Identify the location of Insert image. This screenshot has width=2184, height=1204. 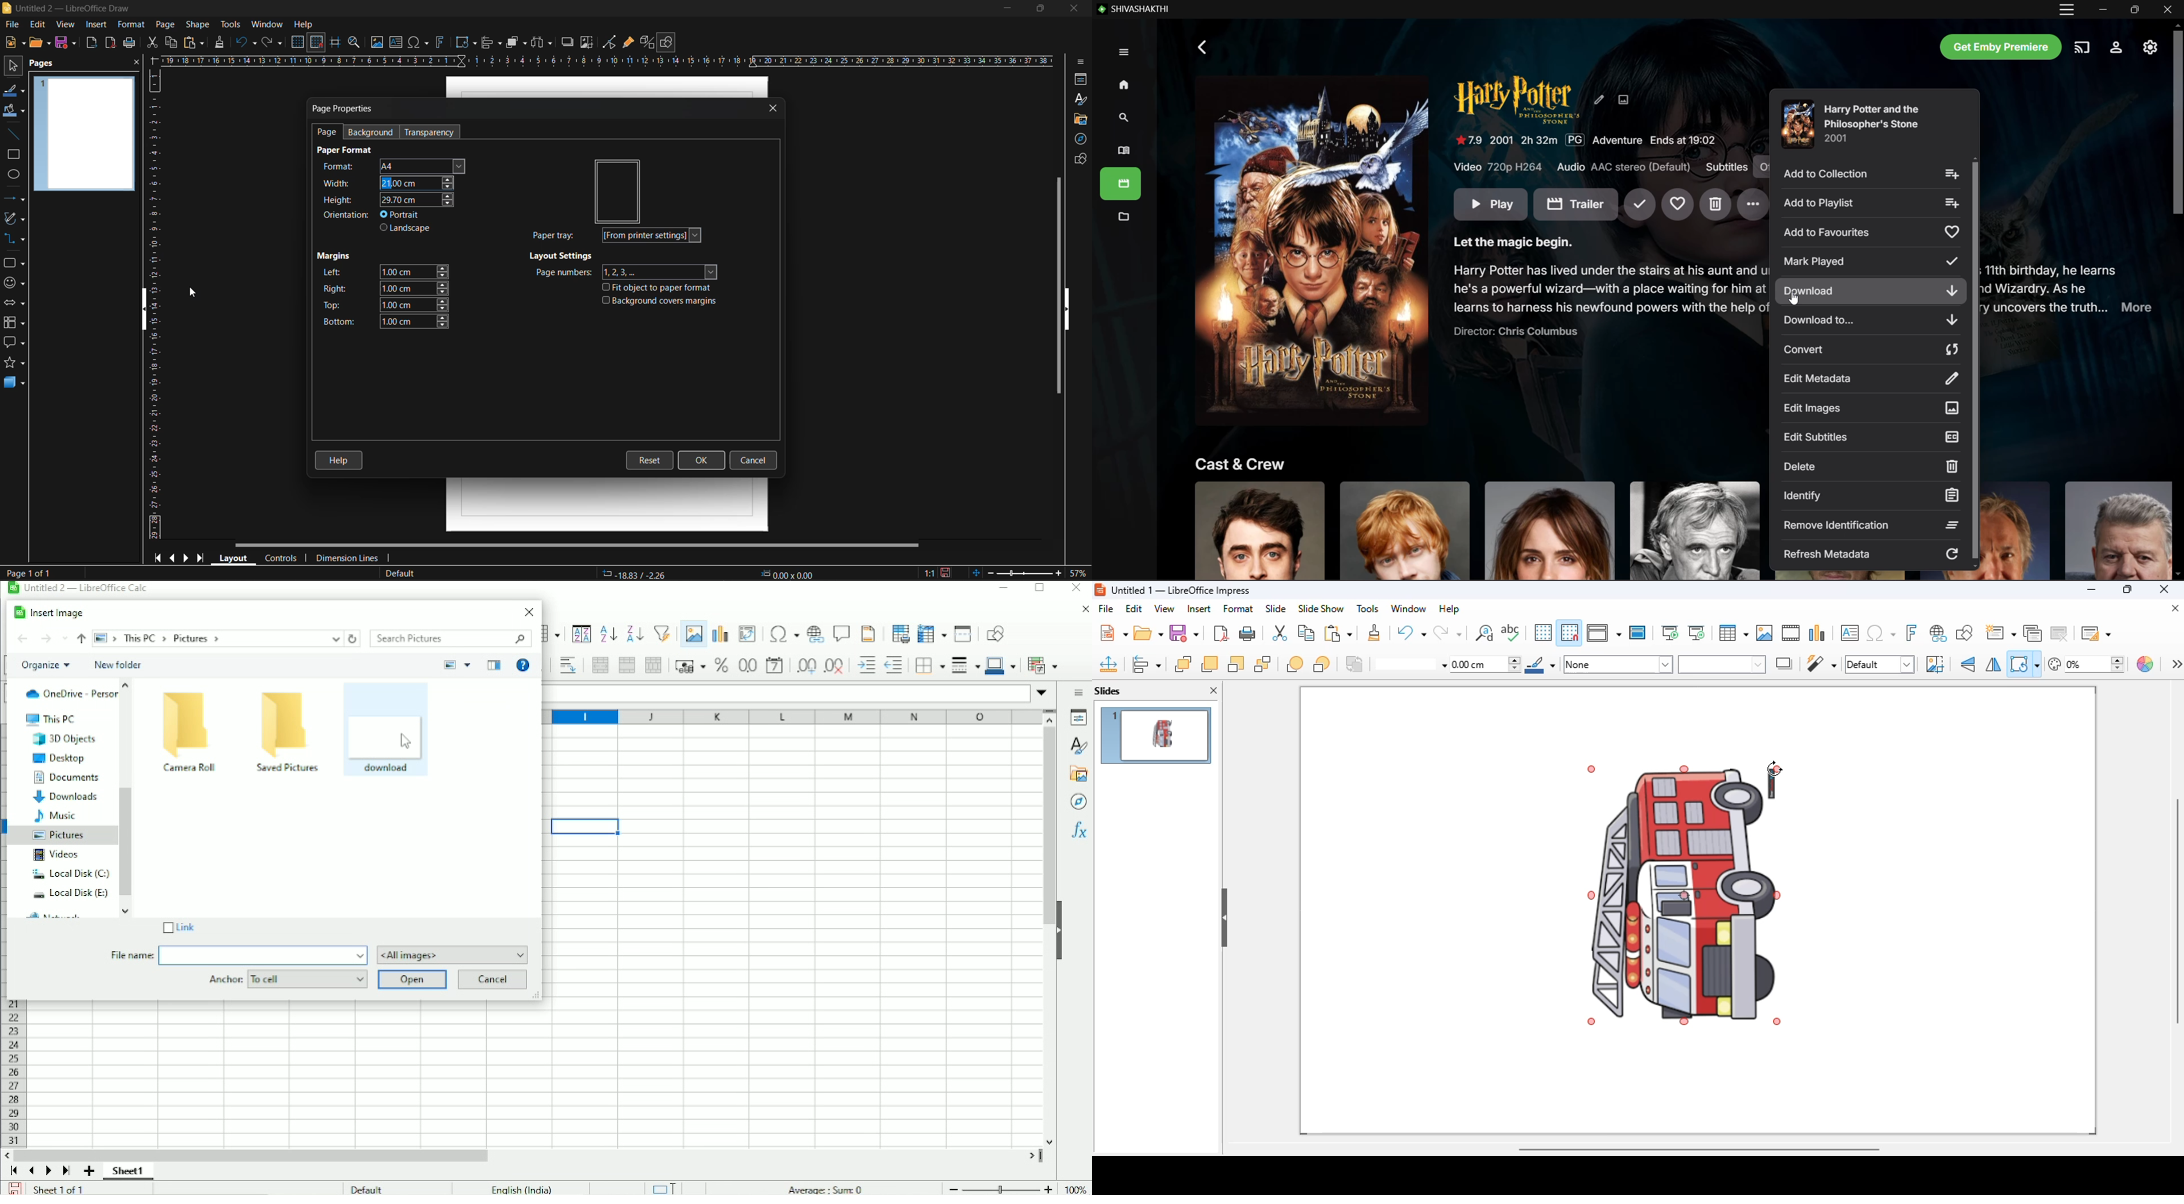
(691, 637).